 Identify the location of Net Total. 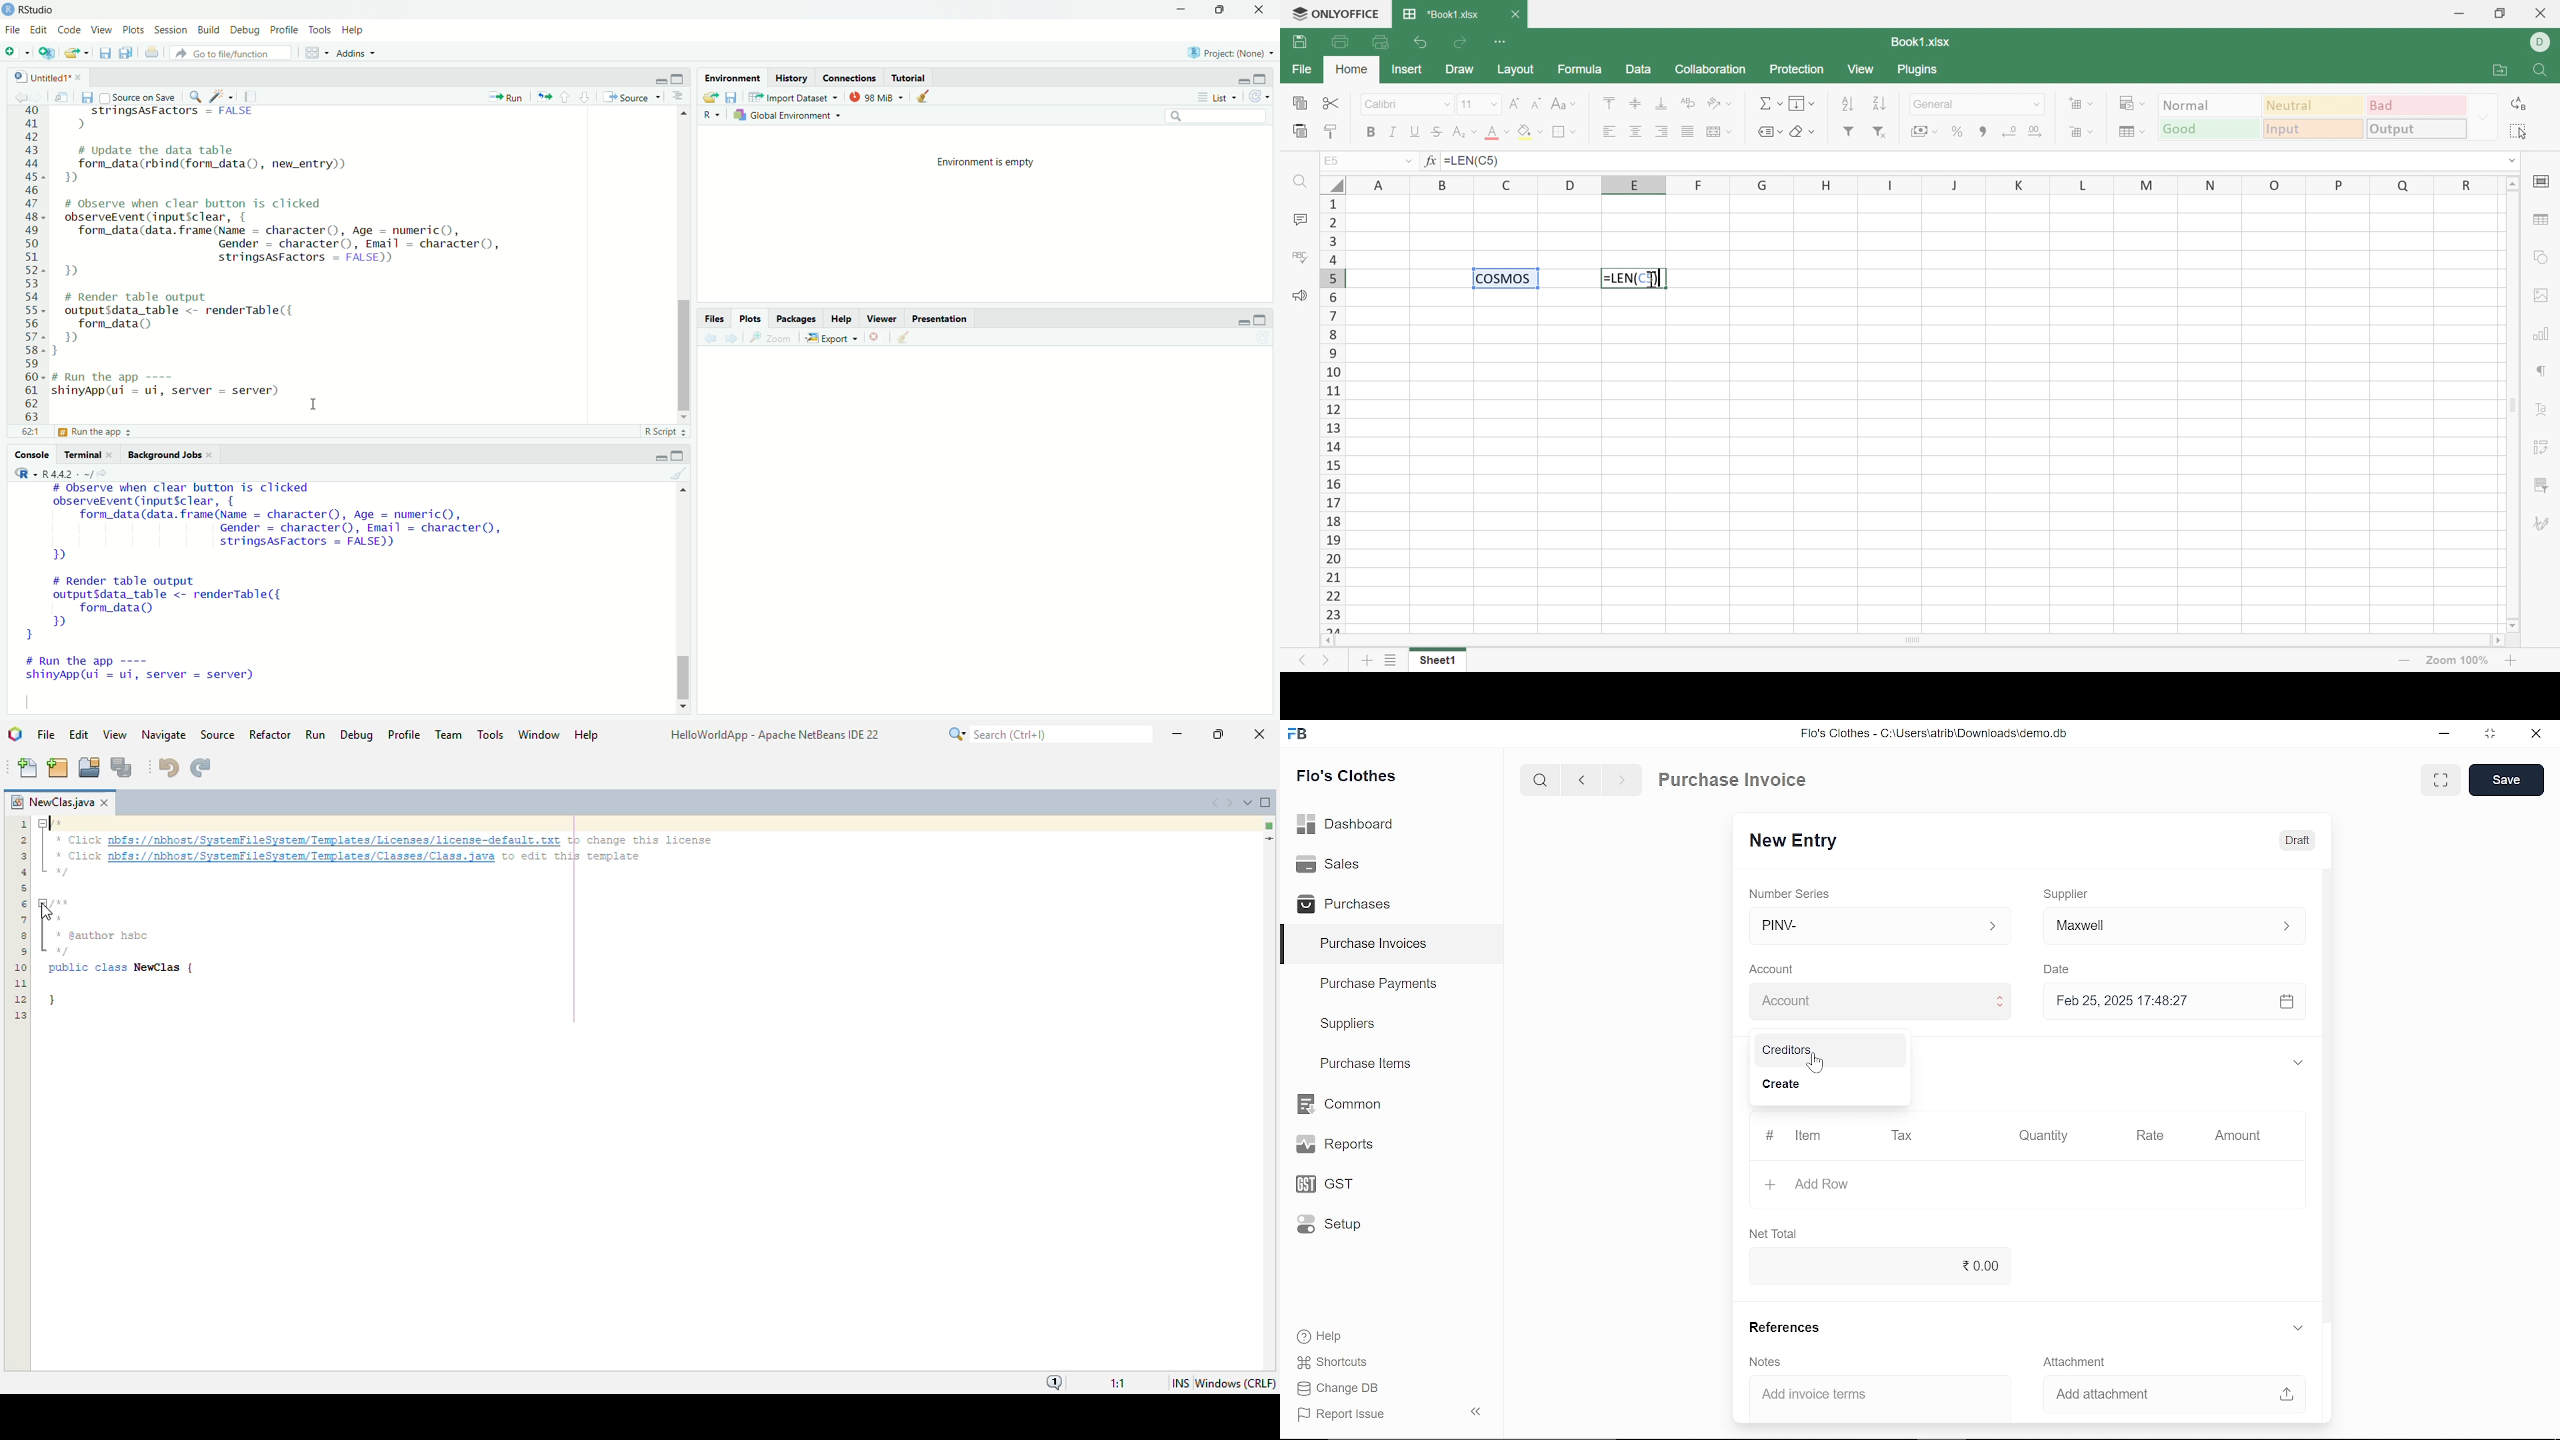
(1777, 1233).